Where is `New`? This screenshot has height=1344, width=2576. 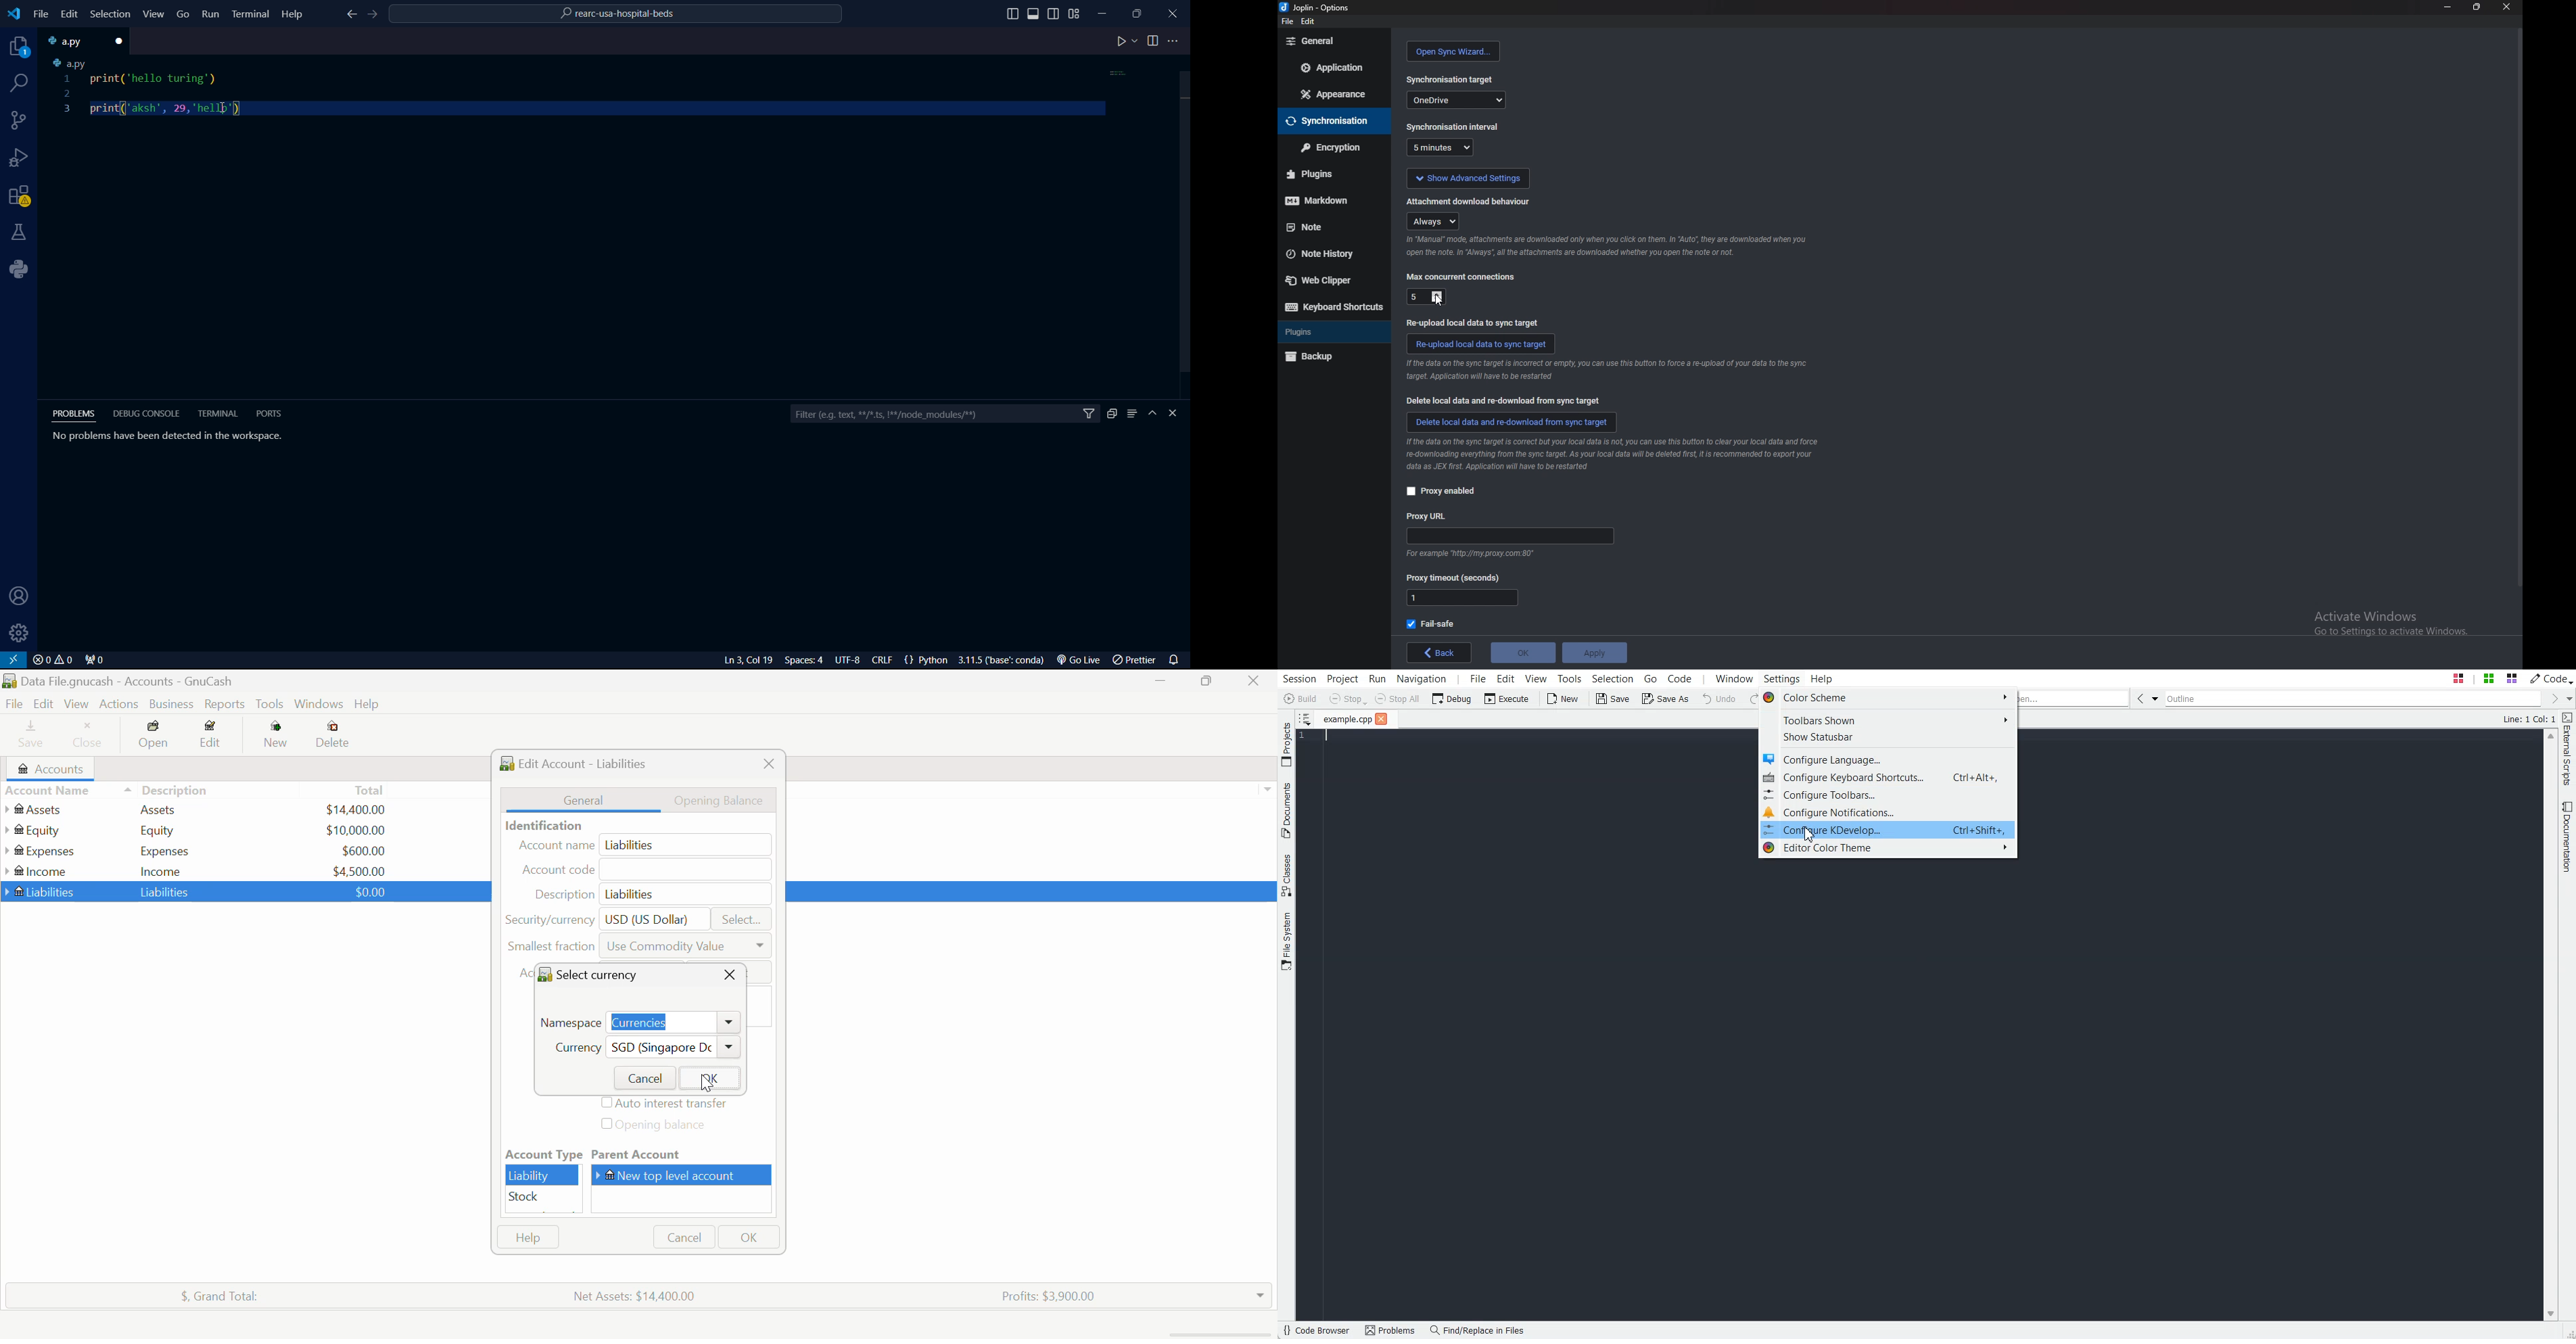
New is located at coordinates (277, 737).